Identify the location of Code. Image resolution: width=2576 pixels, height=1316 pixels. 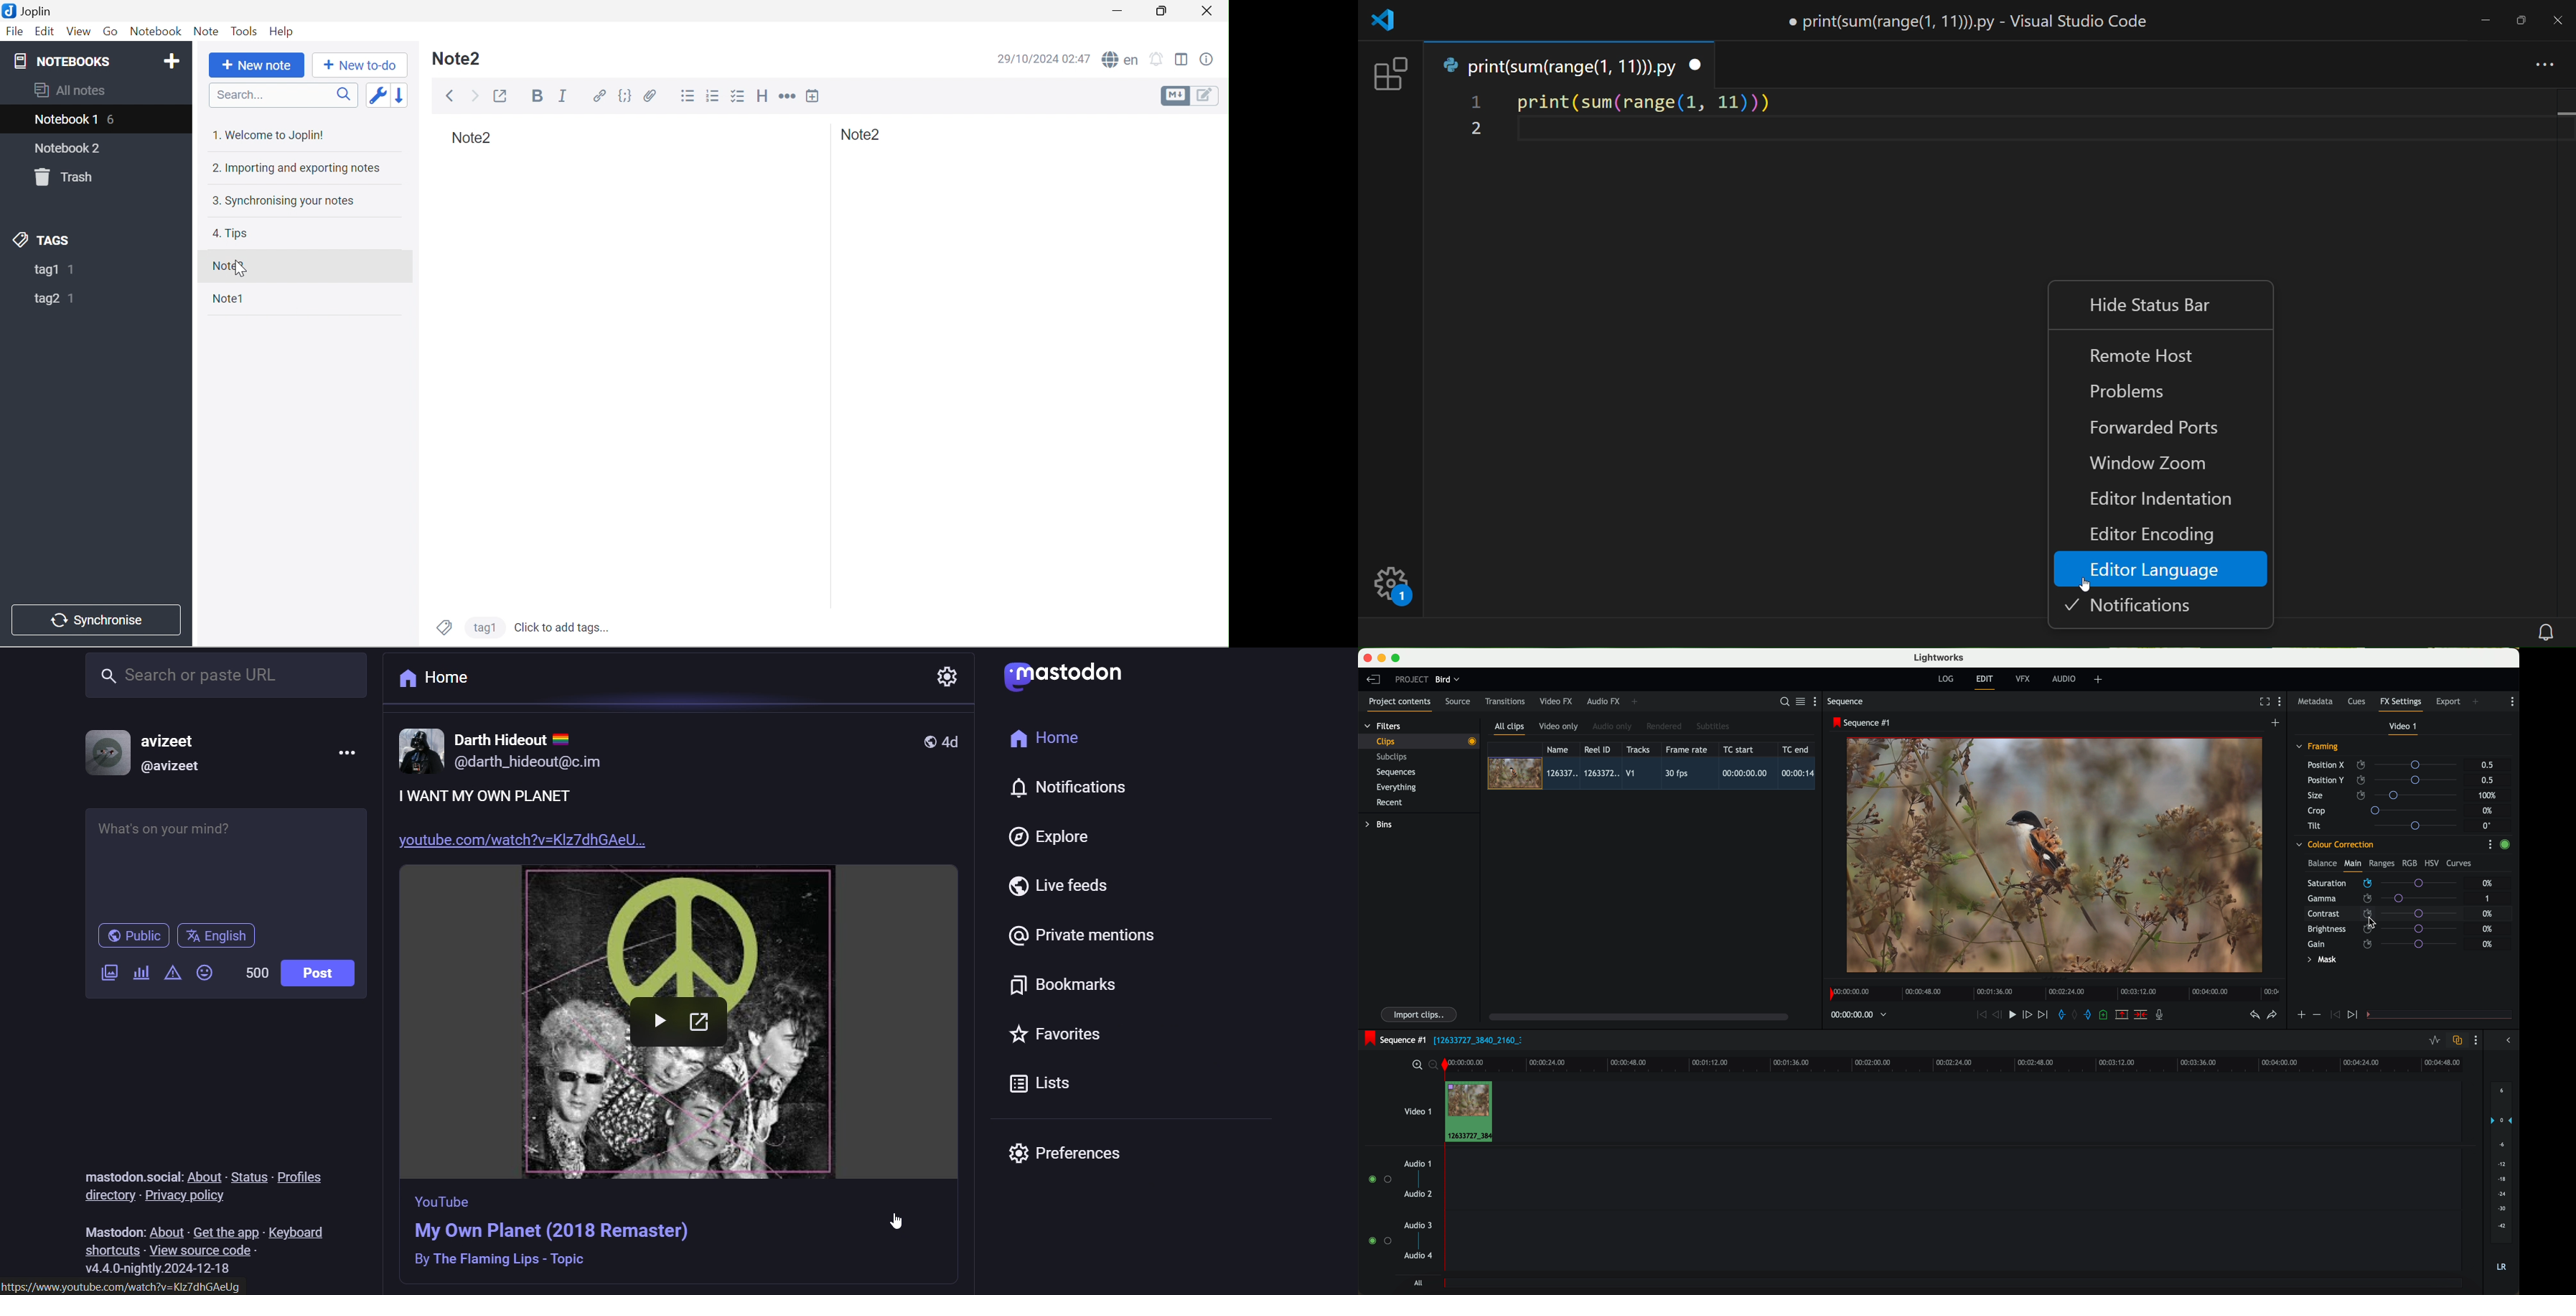
(626, 96).